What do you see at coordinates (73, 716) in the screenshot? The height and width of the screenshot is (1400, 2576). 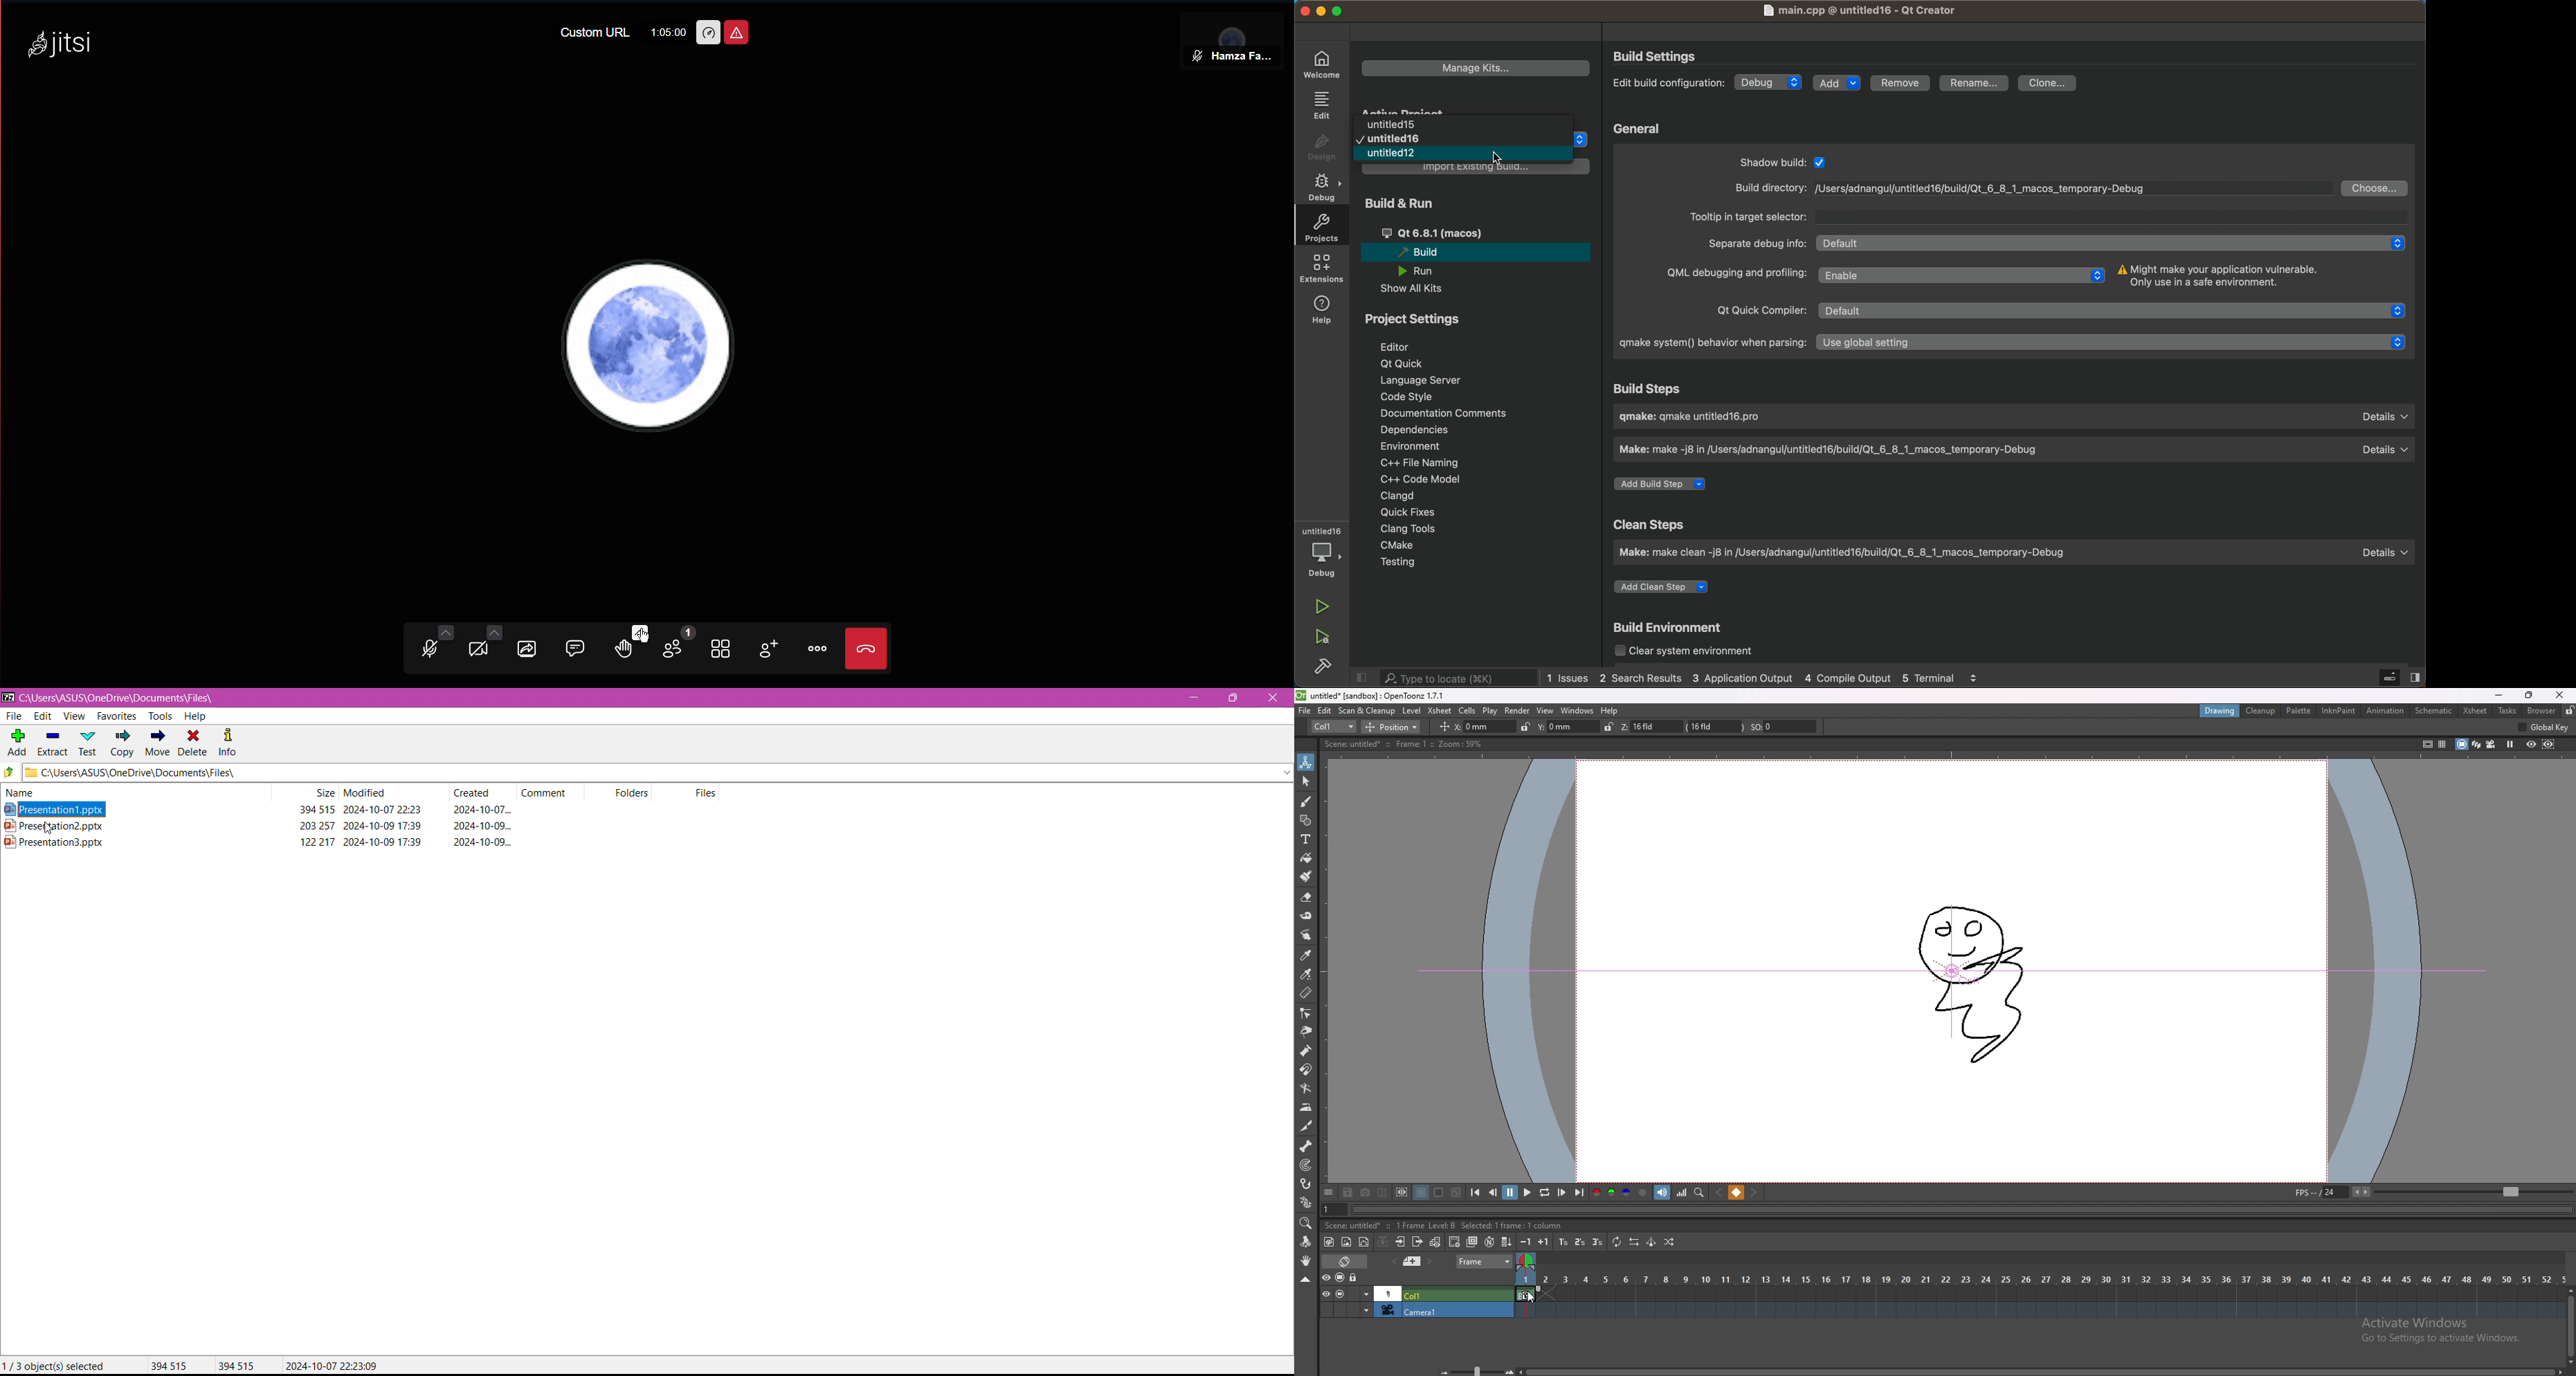 I see `View` at bounding box center [73, 716].